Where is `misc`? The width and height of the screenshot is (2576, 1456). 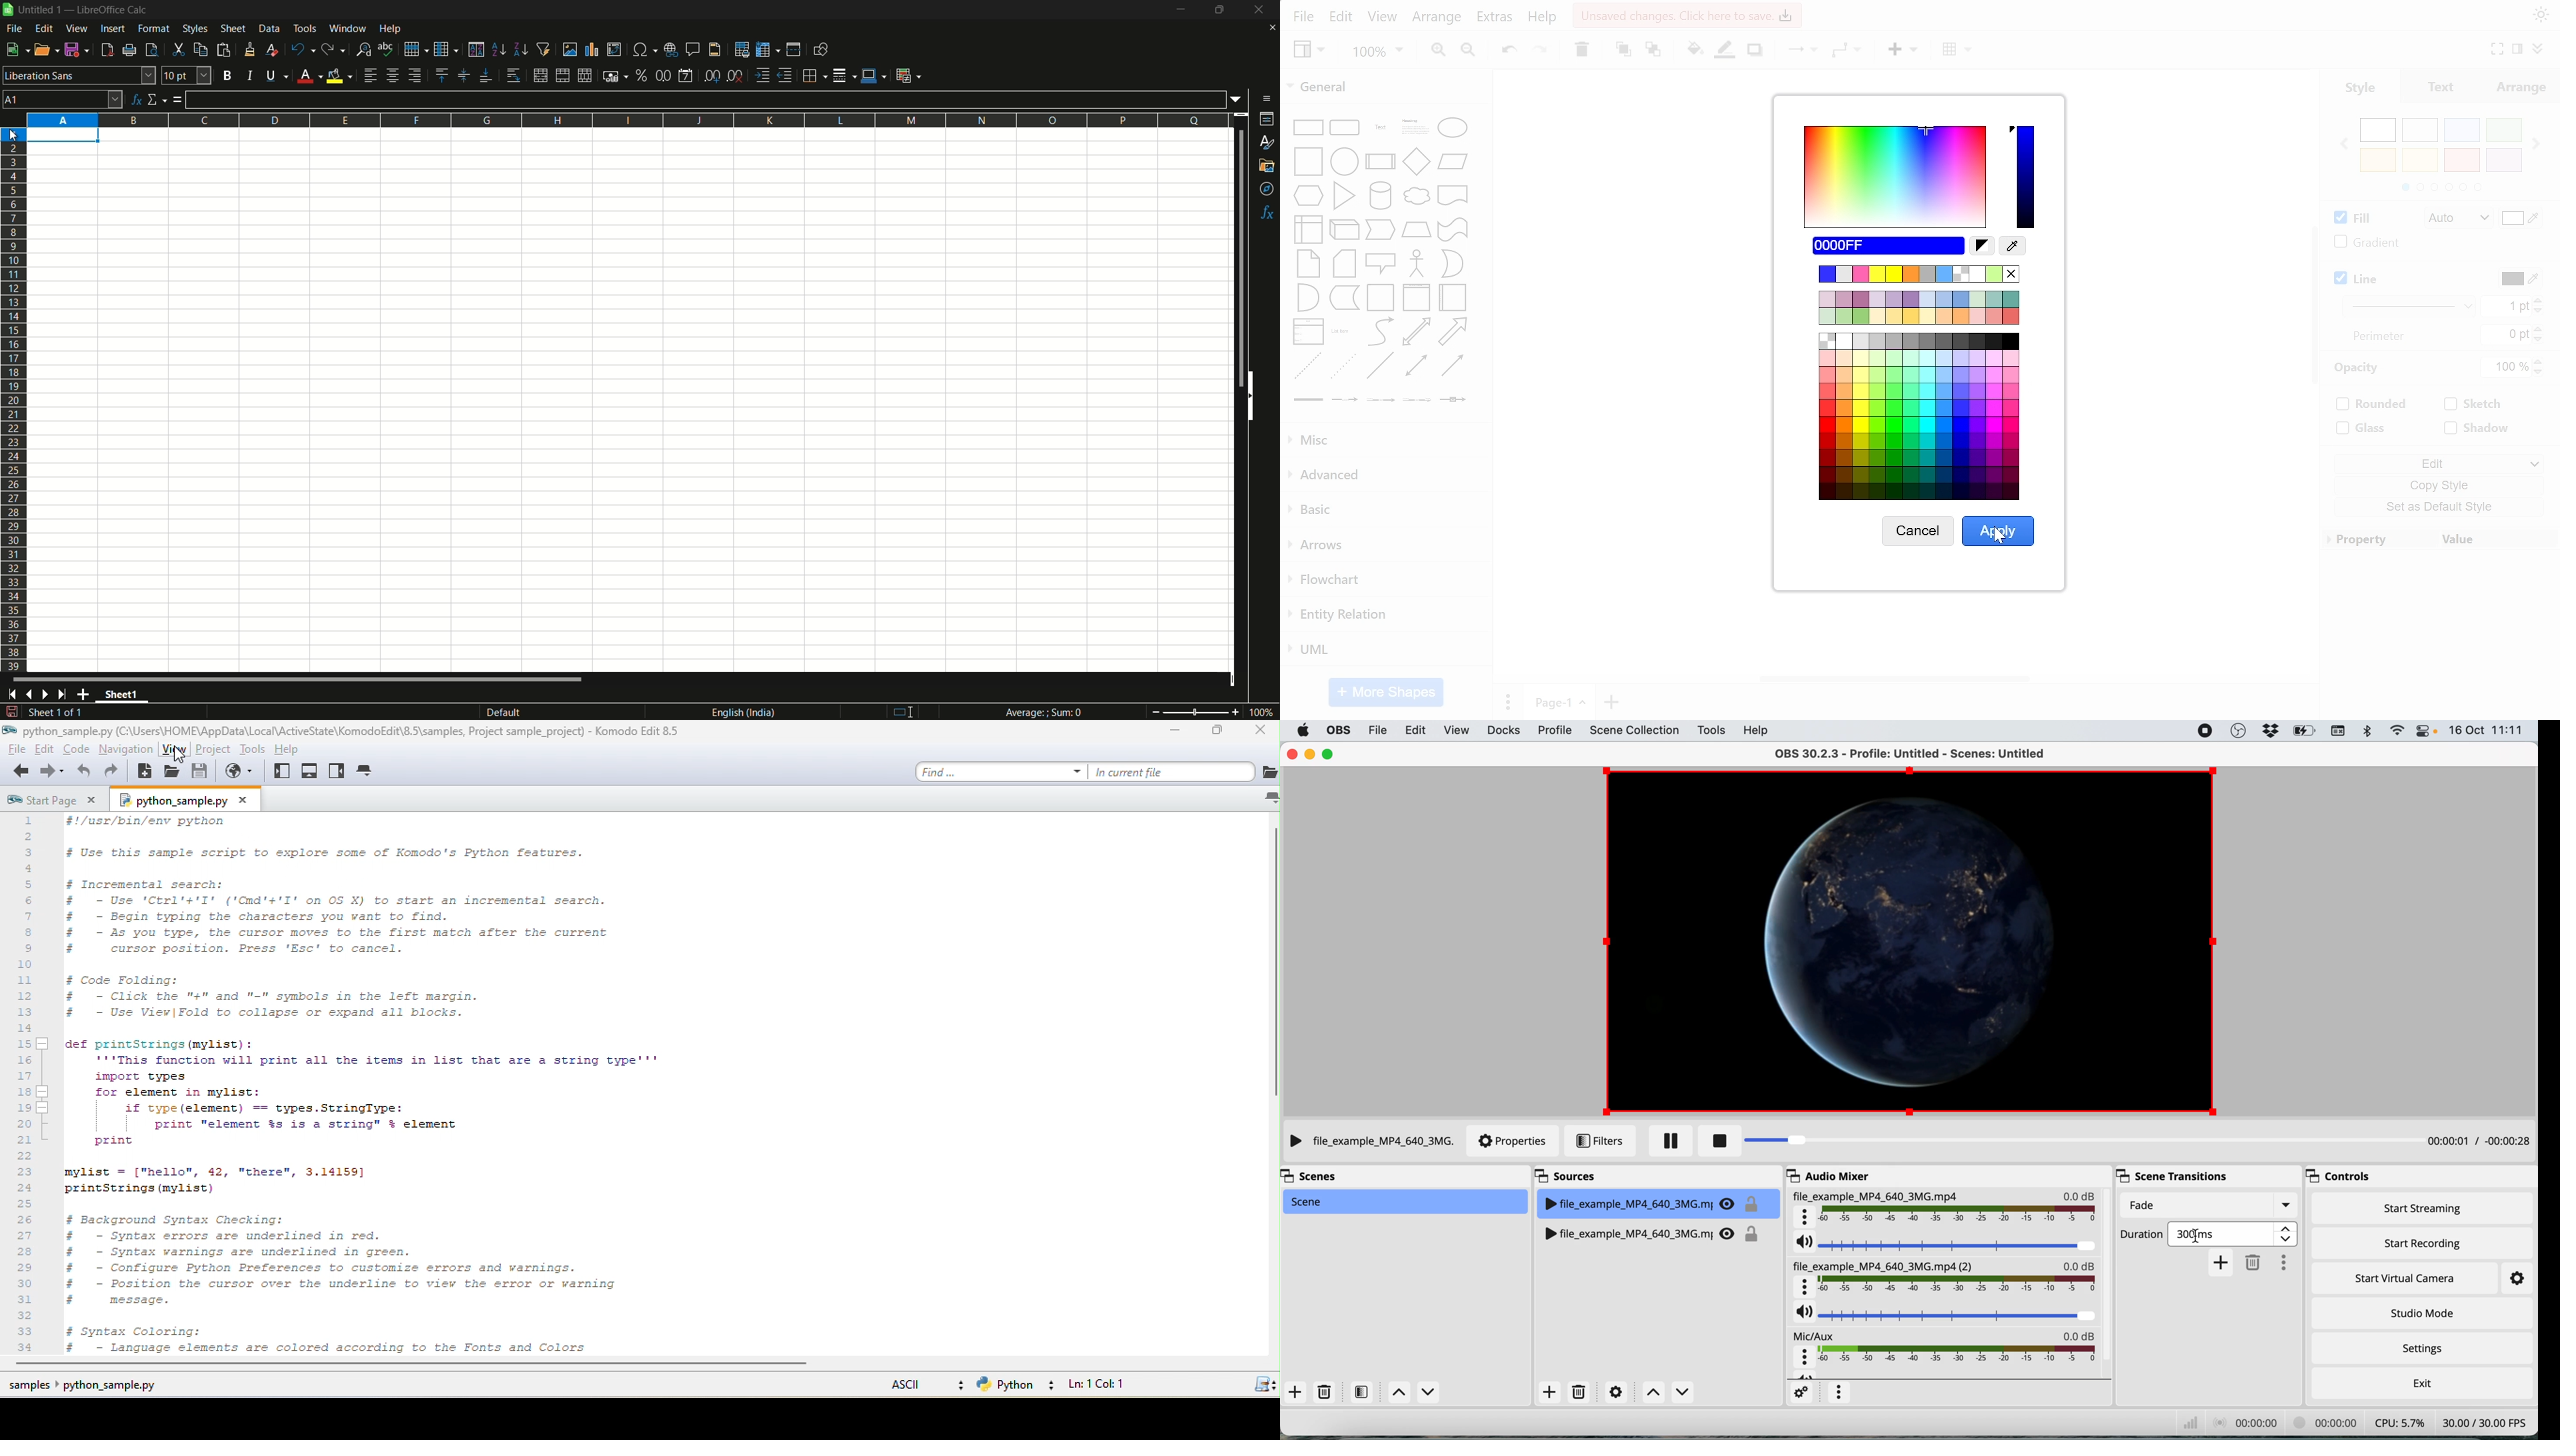 misc is located at coordinates (1382, 439).